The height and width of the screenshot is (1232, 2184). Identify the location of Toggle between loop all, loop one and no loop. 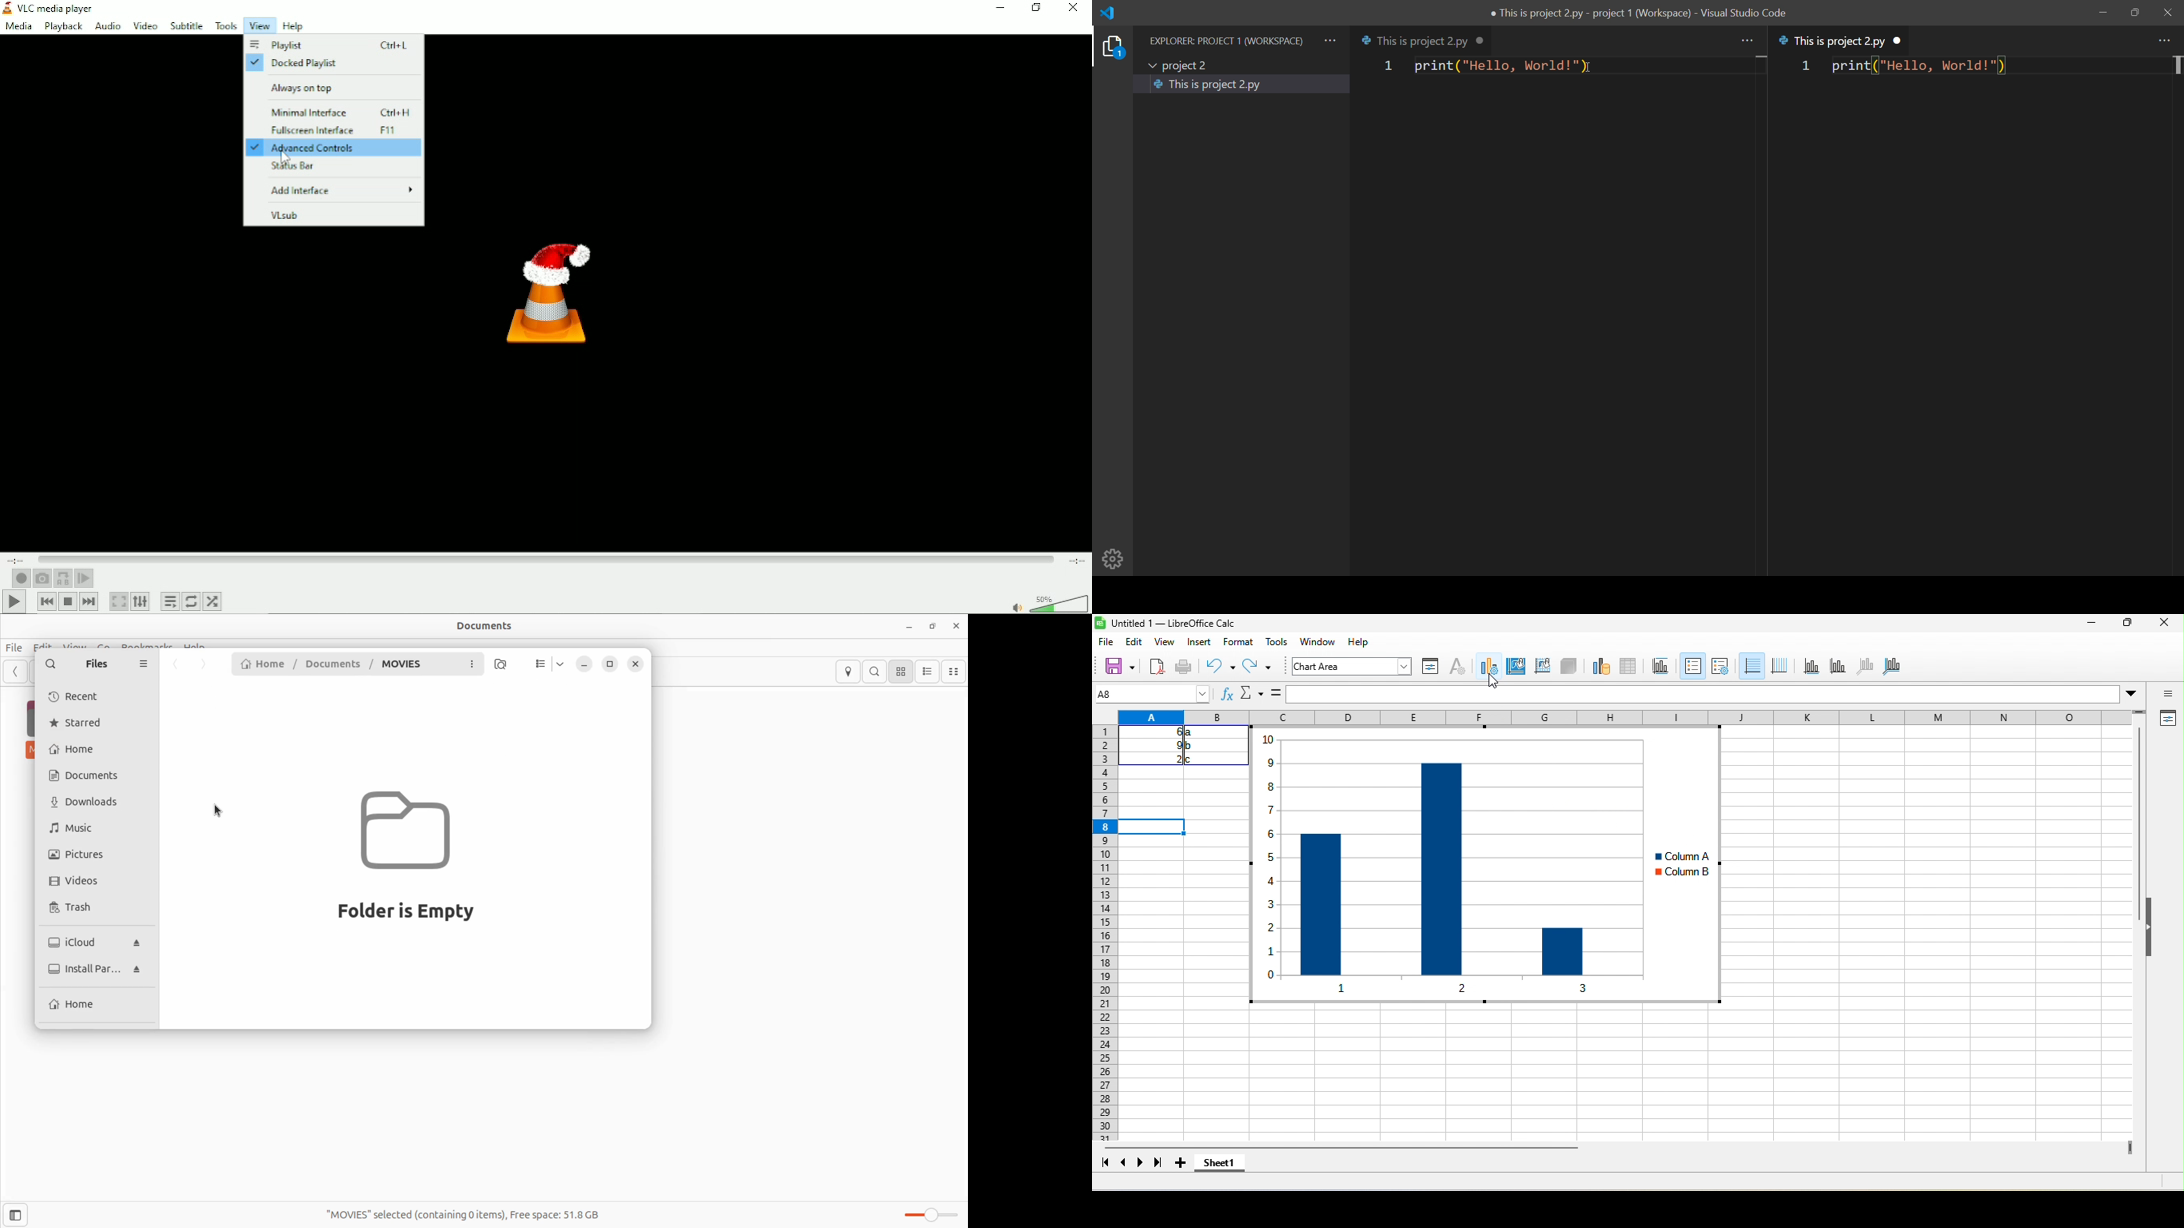
(191, 601).